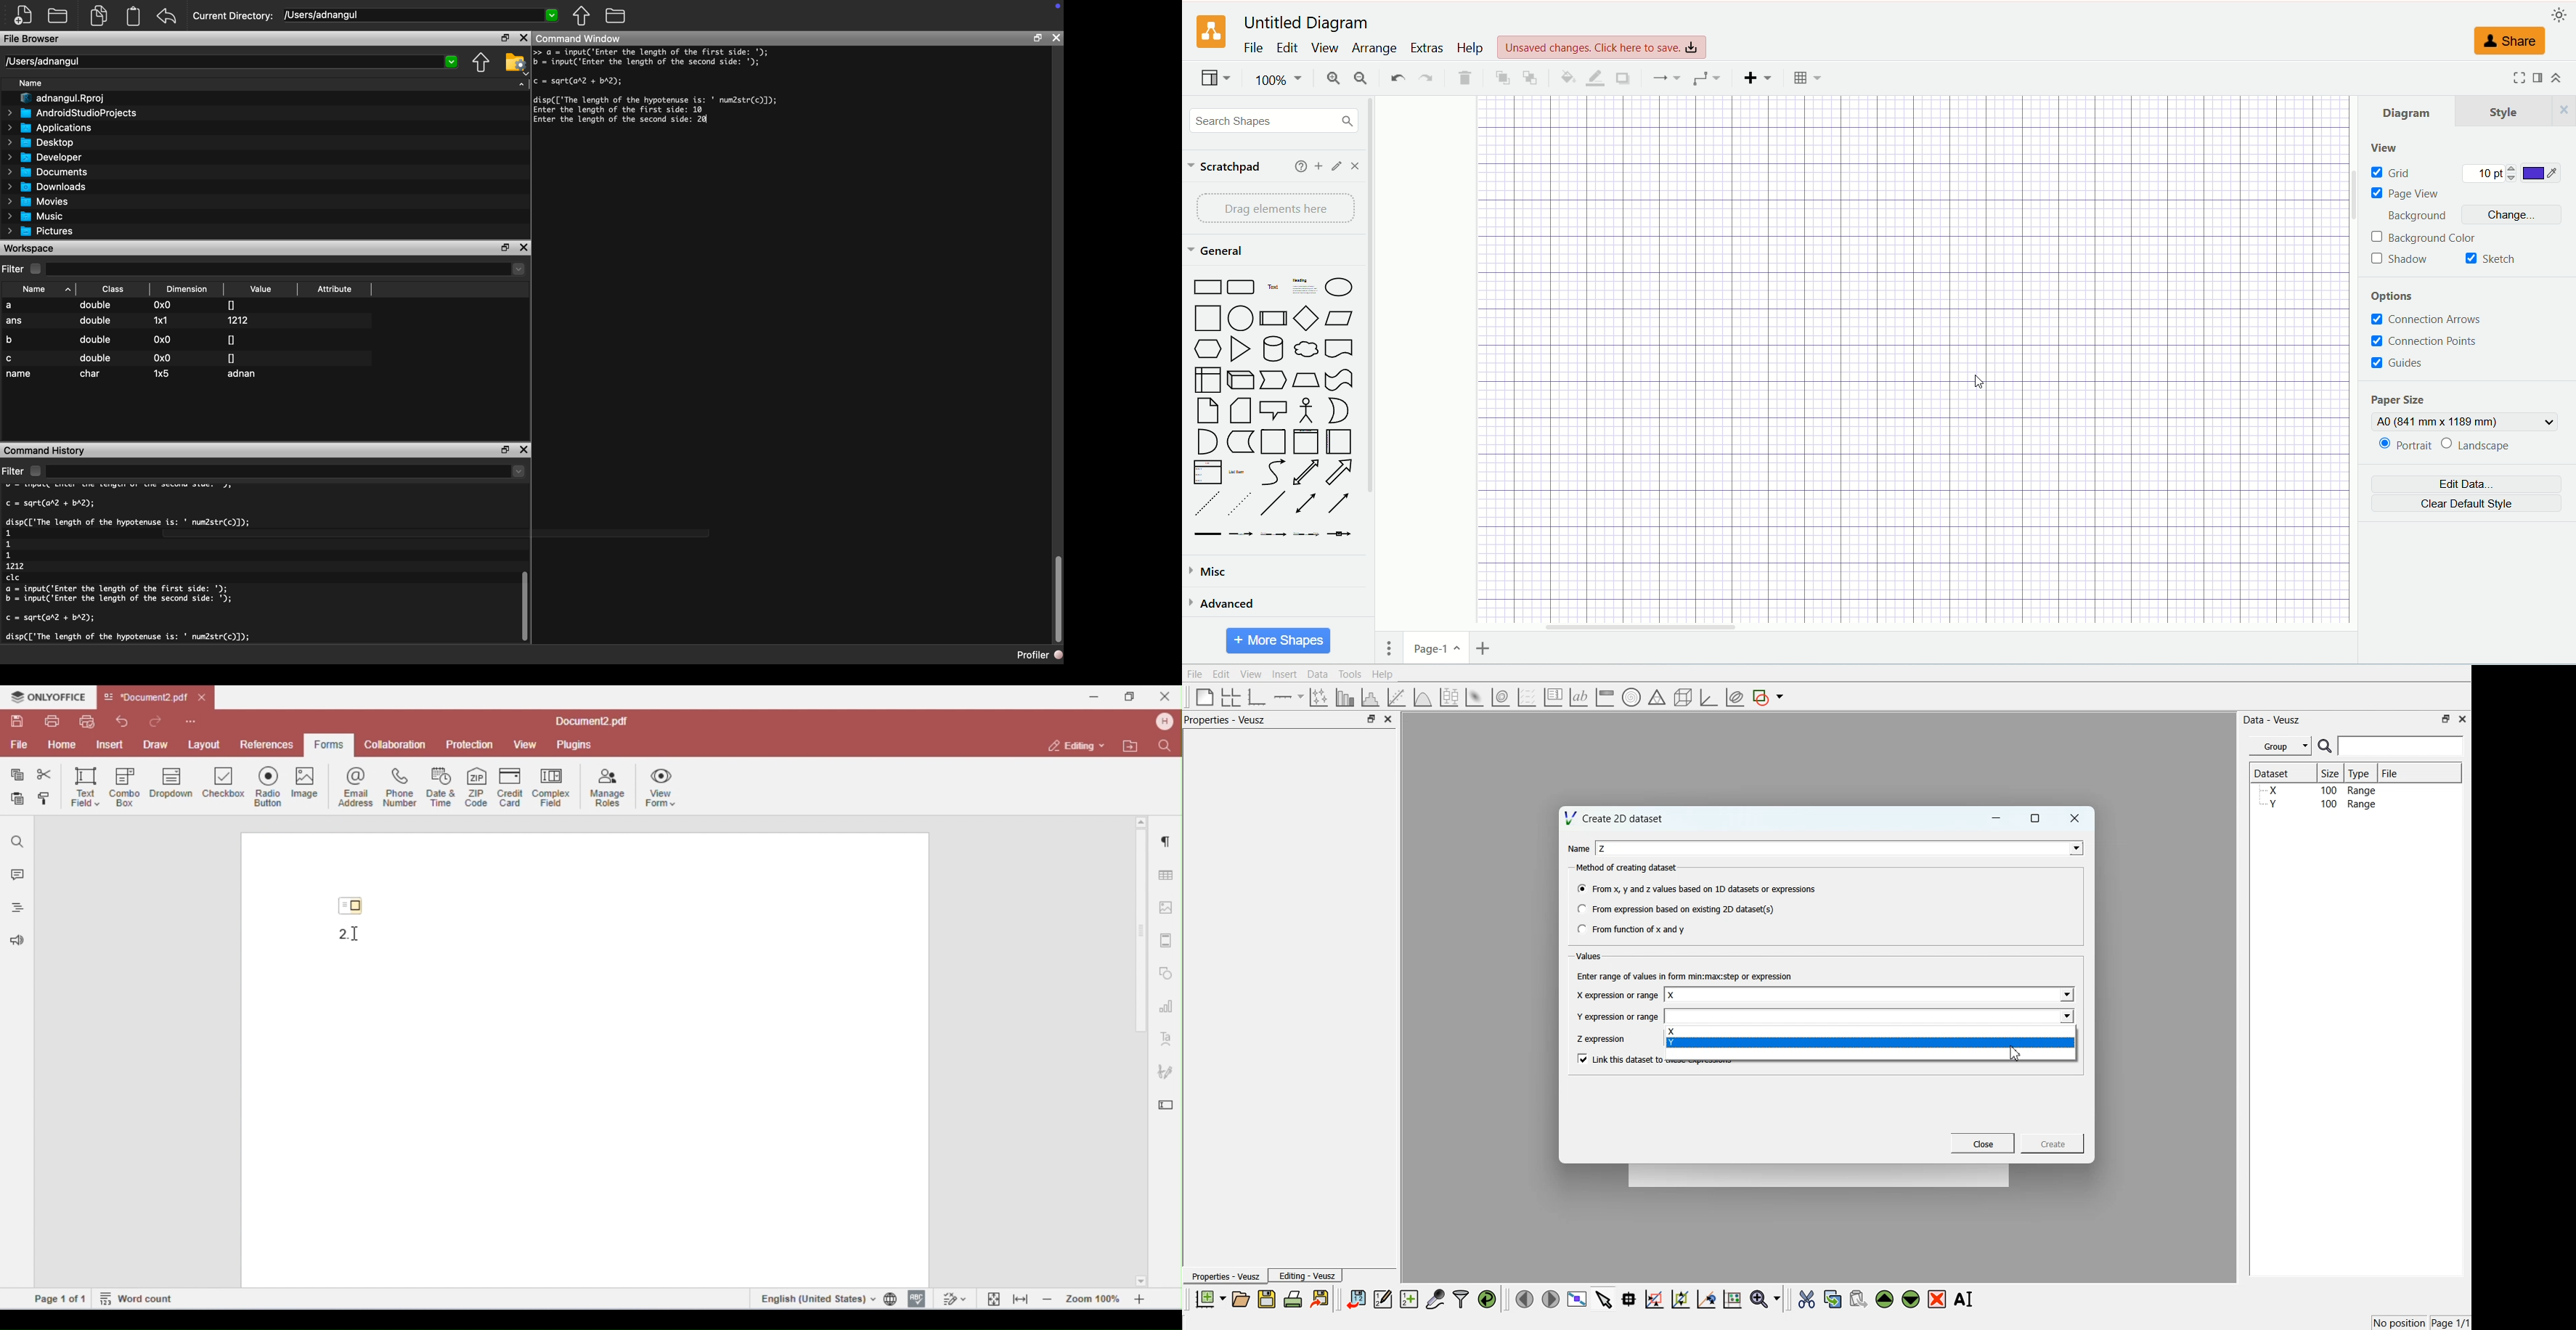 This screenshot has width=2576, height=1344. What do you see at coordinates (161, 320) in the screenshot?
I see `1x1` at bounding box center [161, 320].